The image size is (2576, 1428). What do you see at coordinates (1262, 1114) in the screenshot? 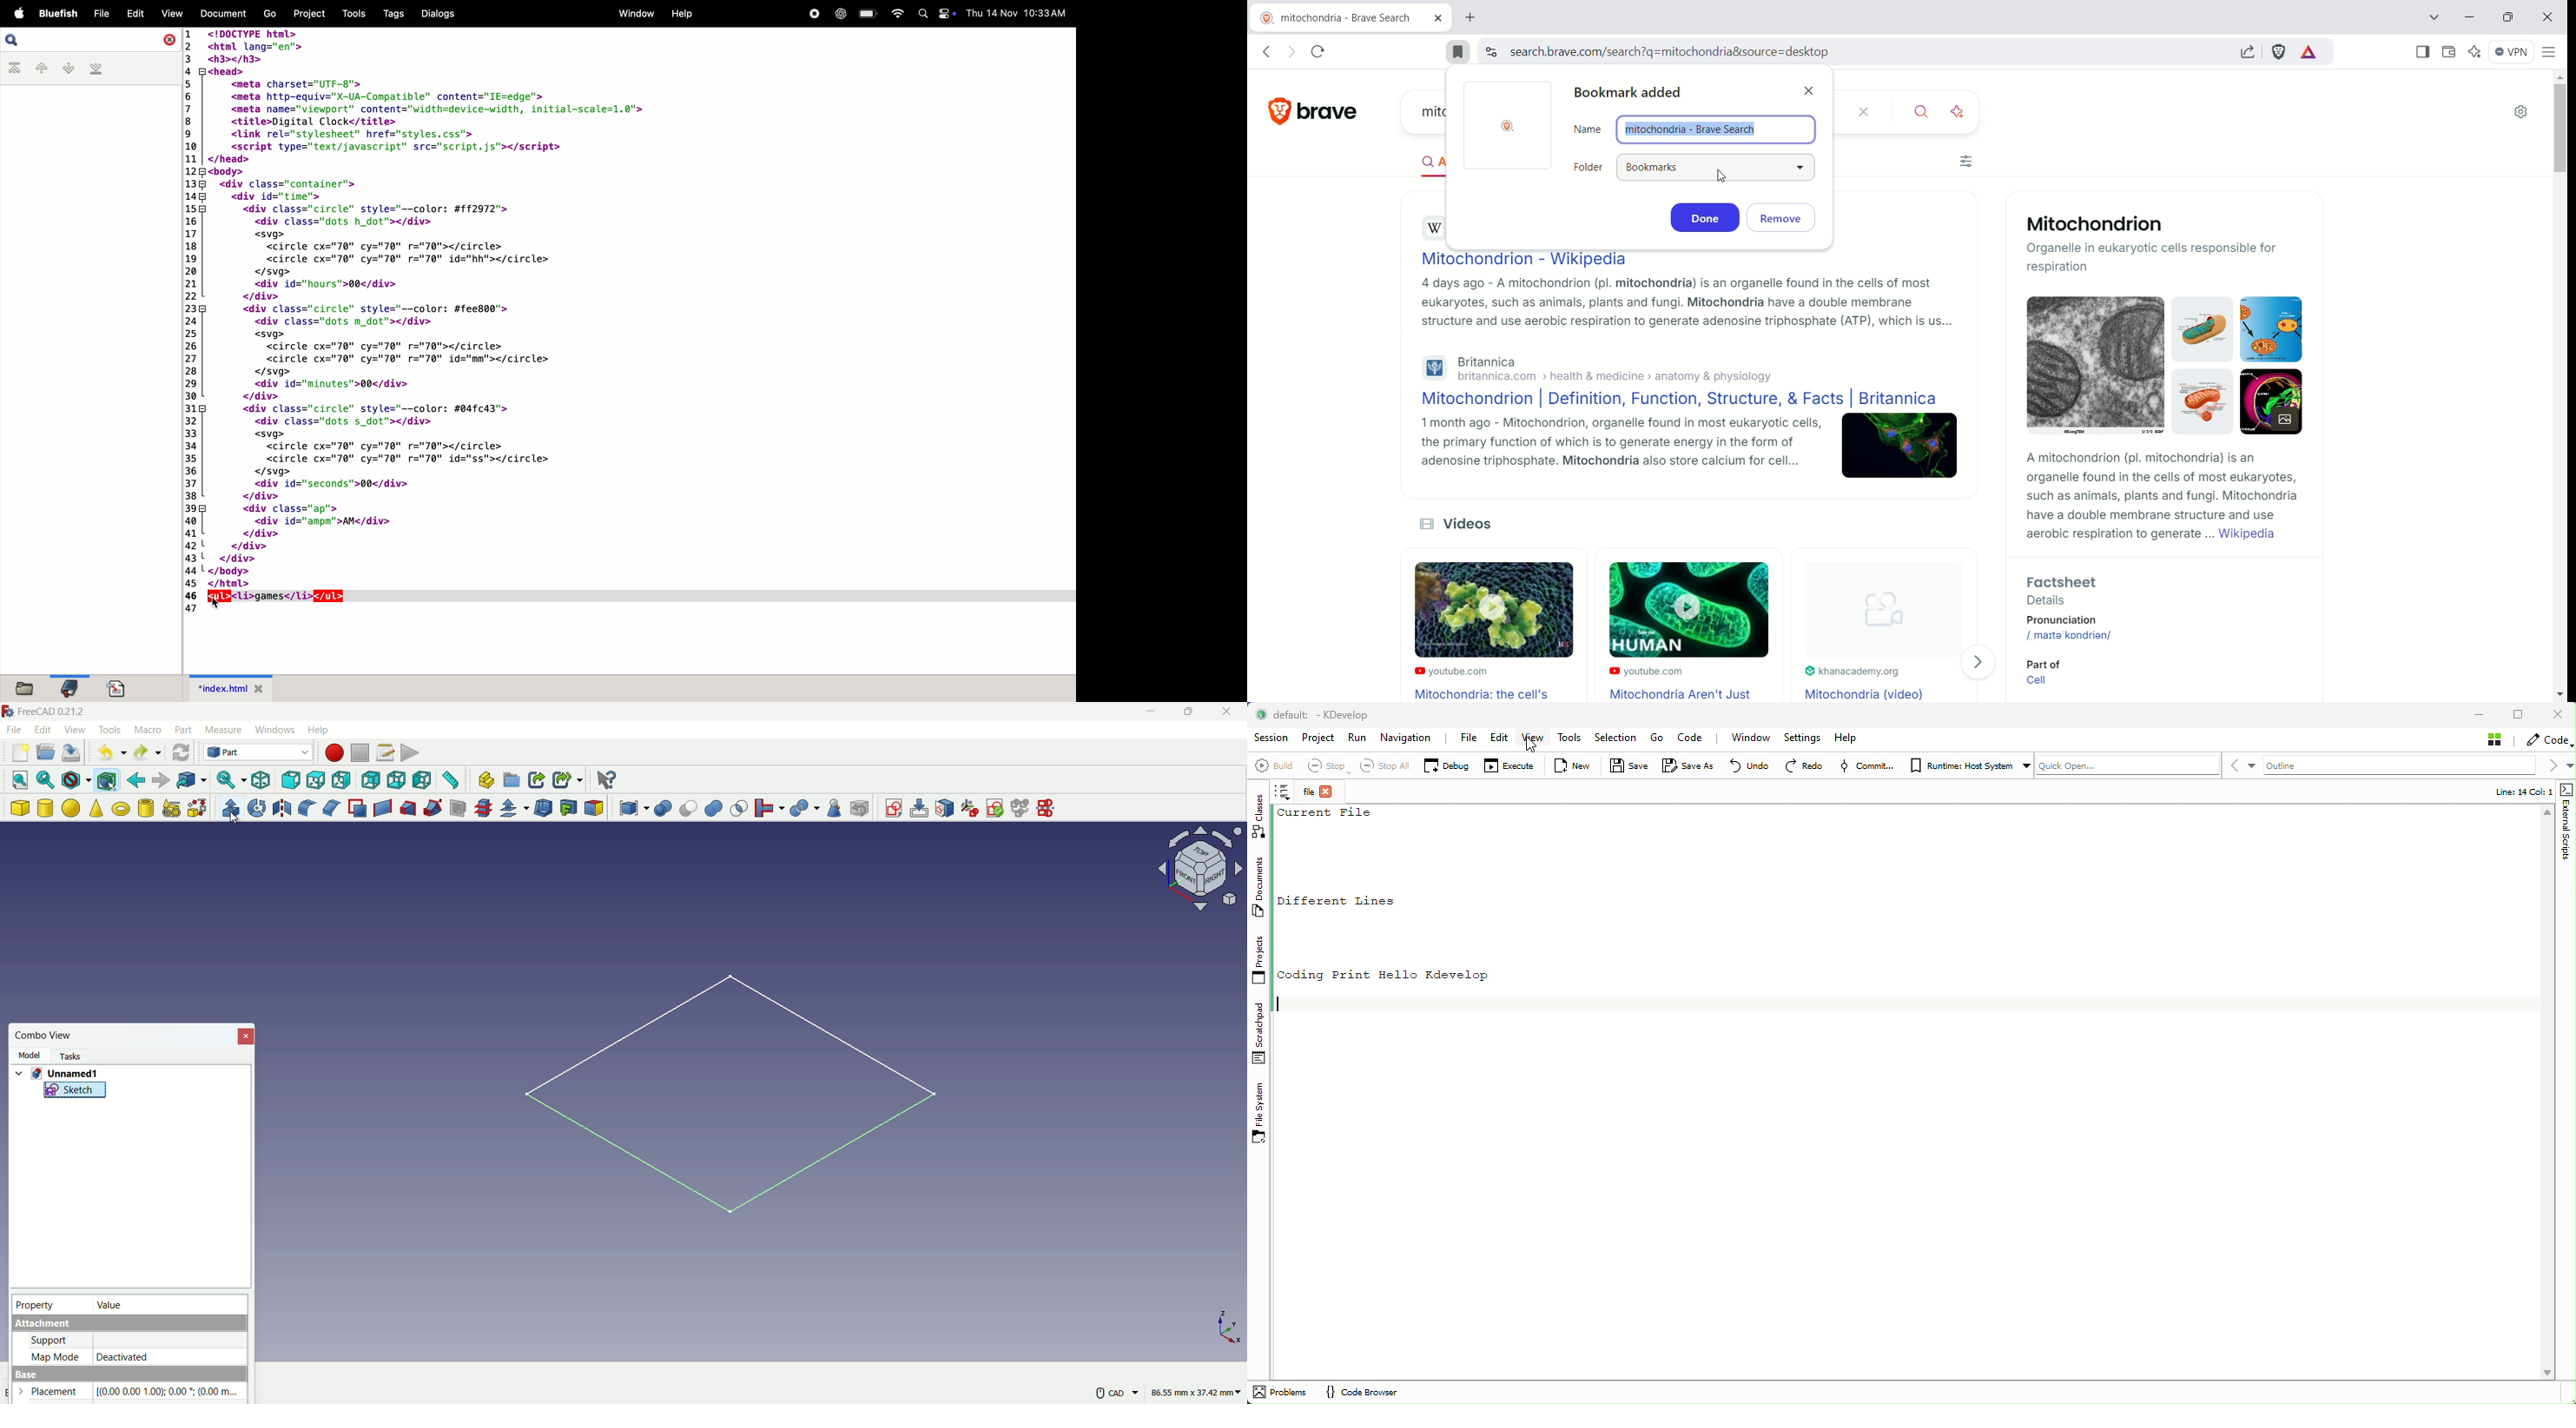
I see `File System` at bounding box center [1262, 1114].